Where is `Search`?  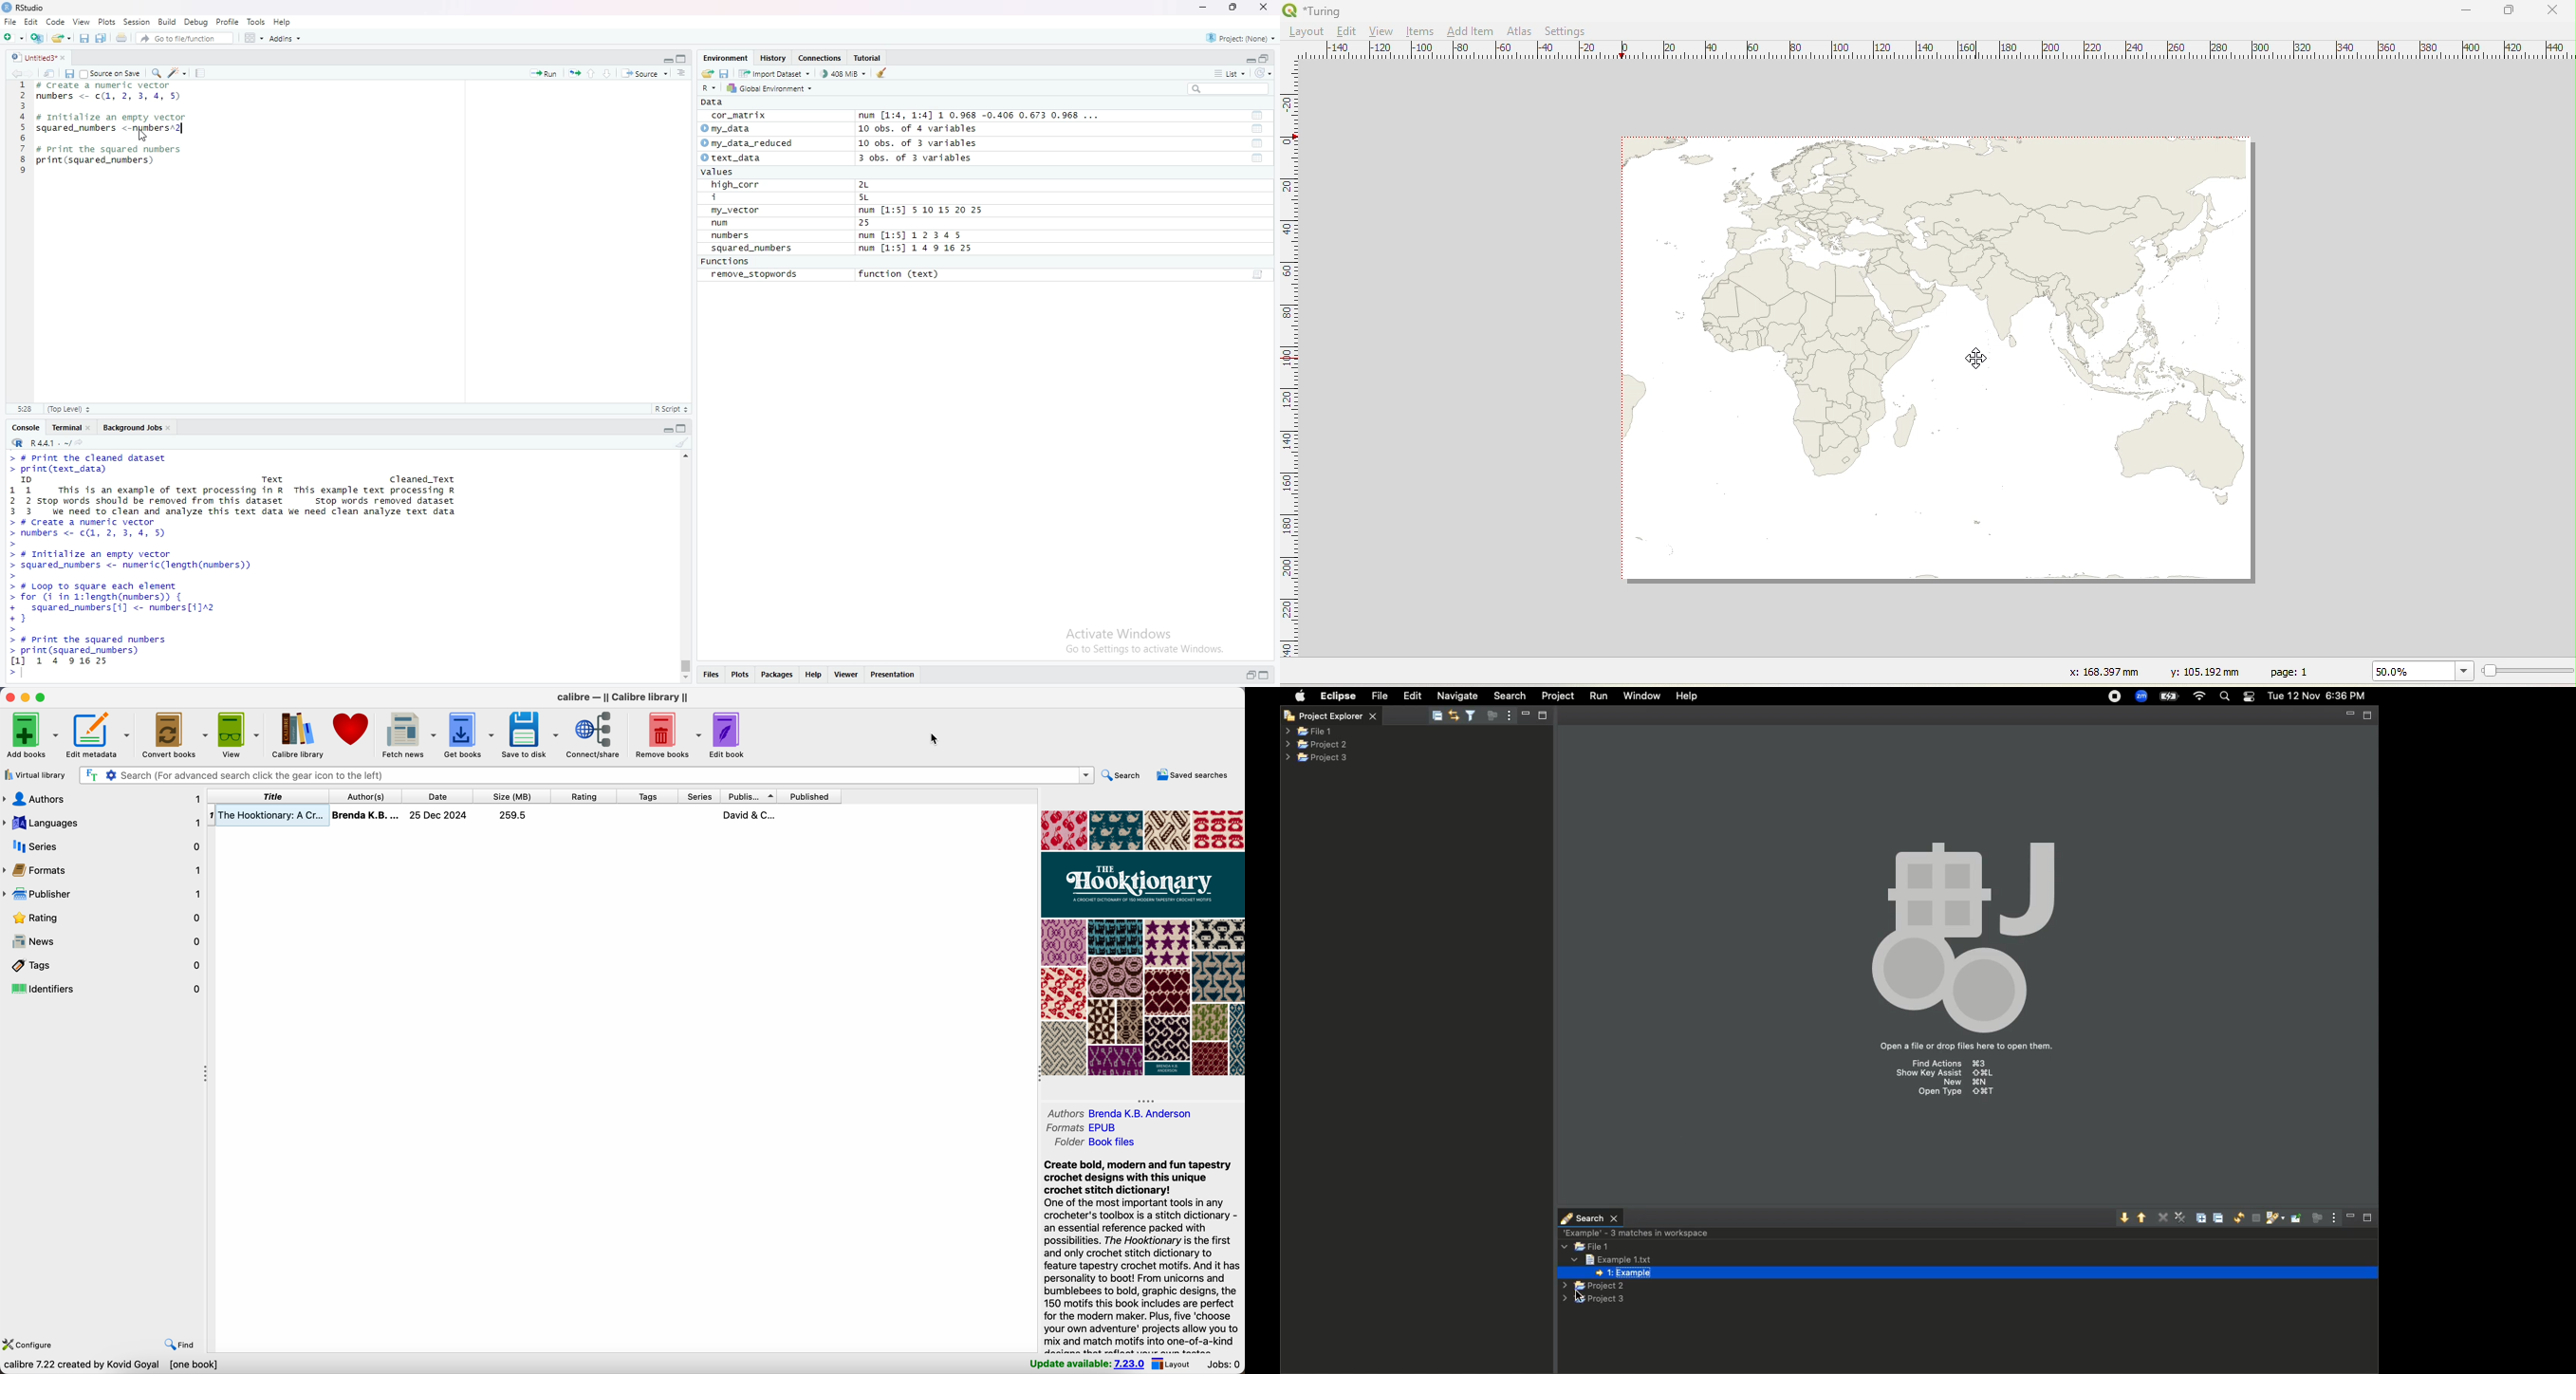
Search is located at coordinates (1229, 89).